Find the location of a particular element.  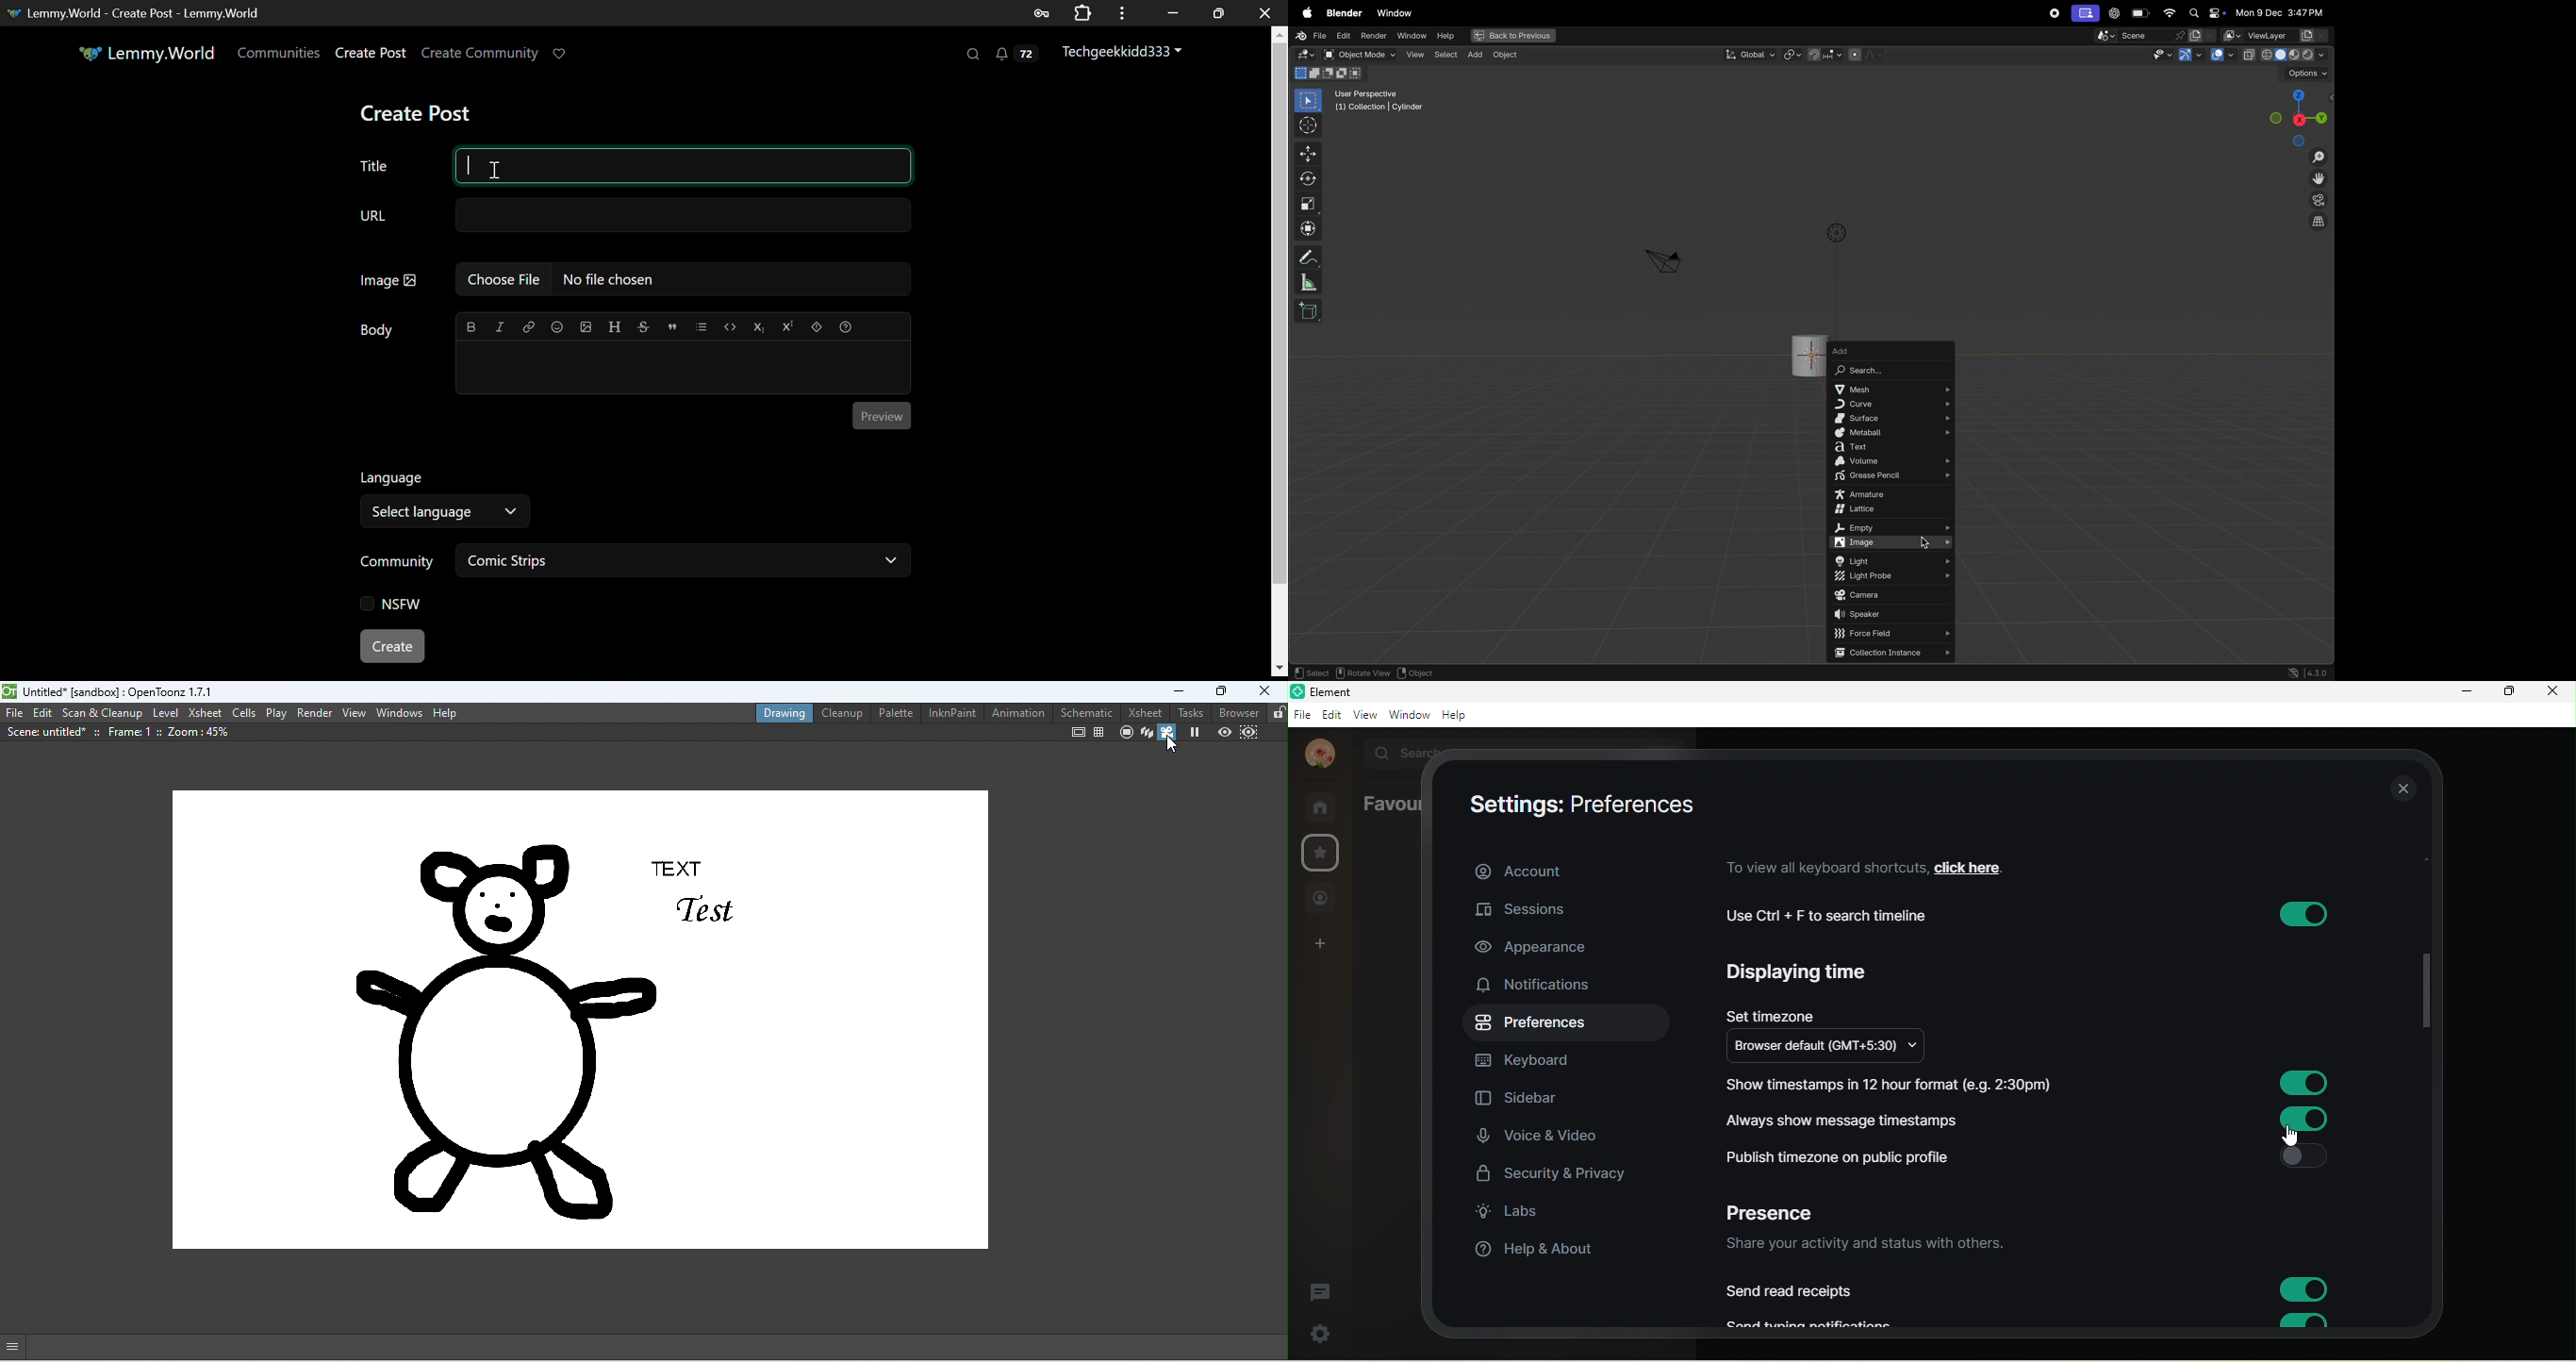

notifications is located at coordinates (1543, 987).